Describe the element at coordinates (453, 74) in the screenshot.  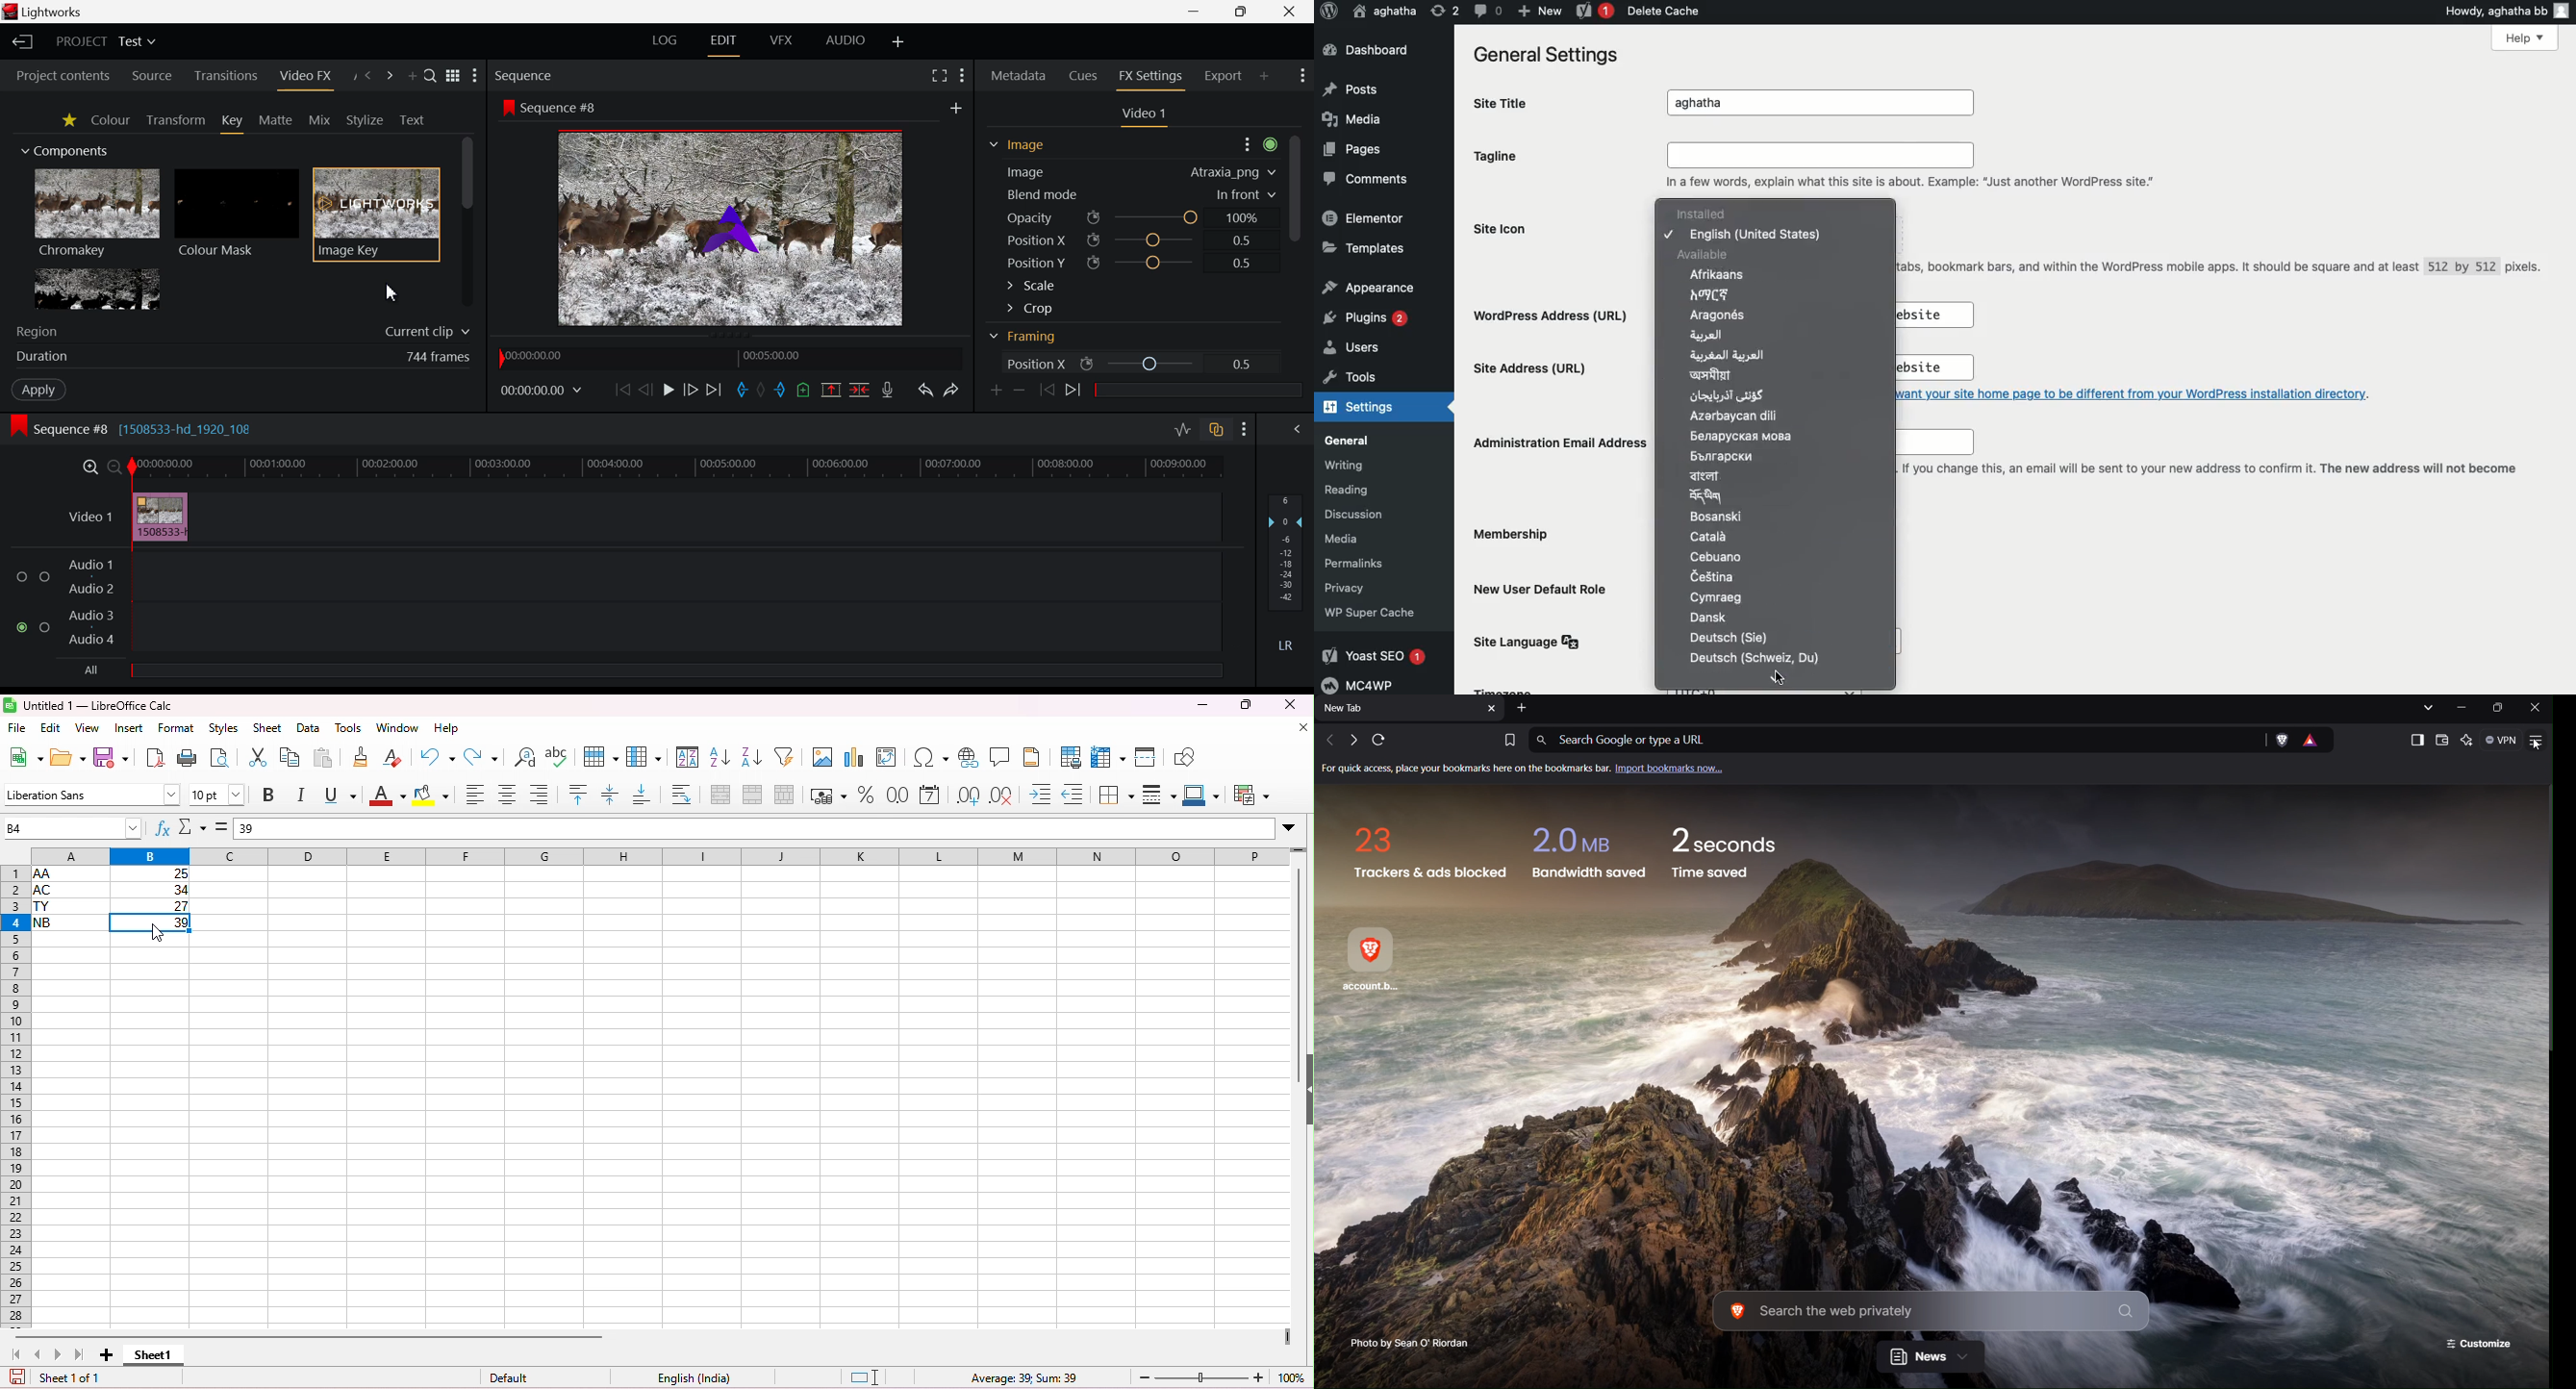
I see `toggle between list and title view` at that location.